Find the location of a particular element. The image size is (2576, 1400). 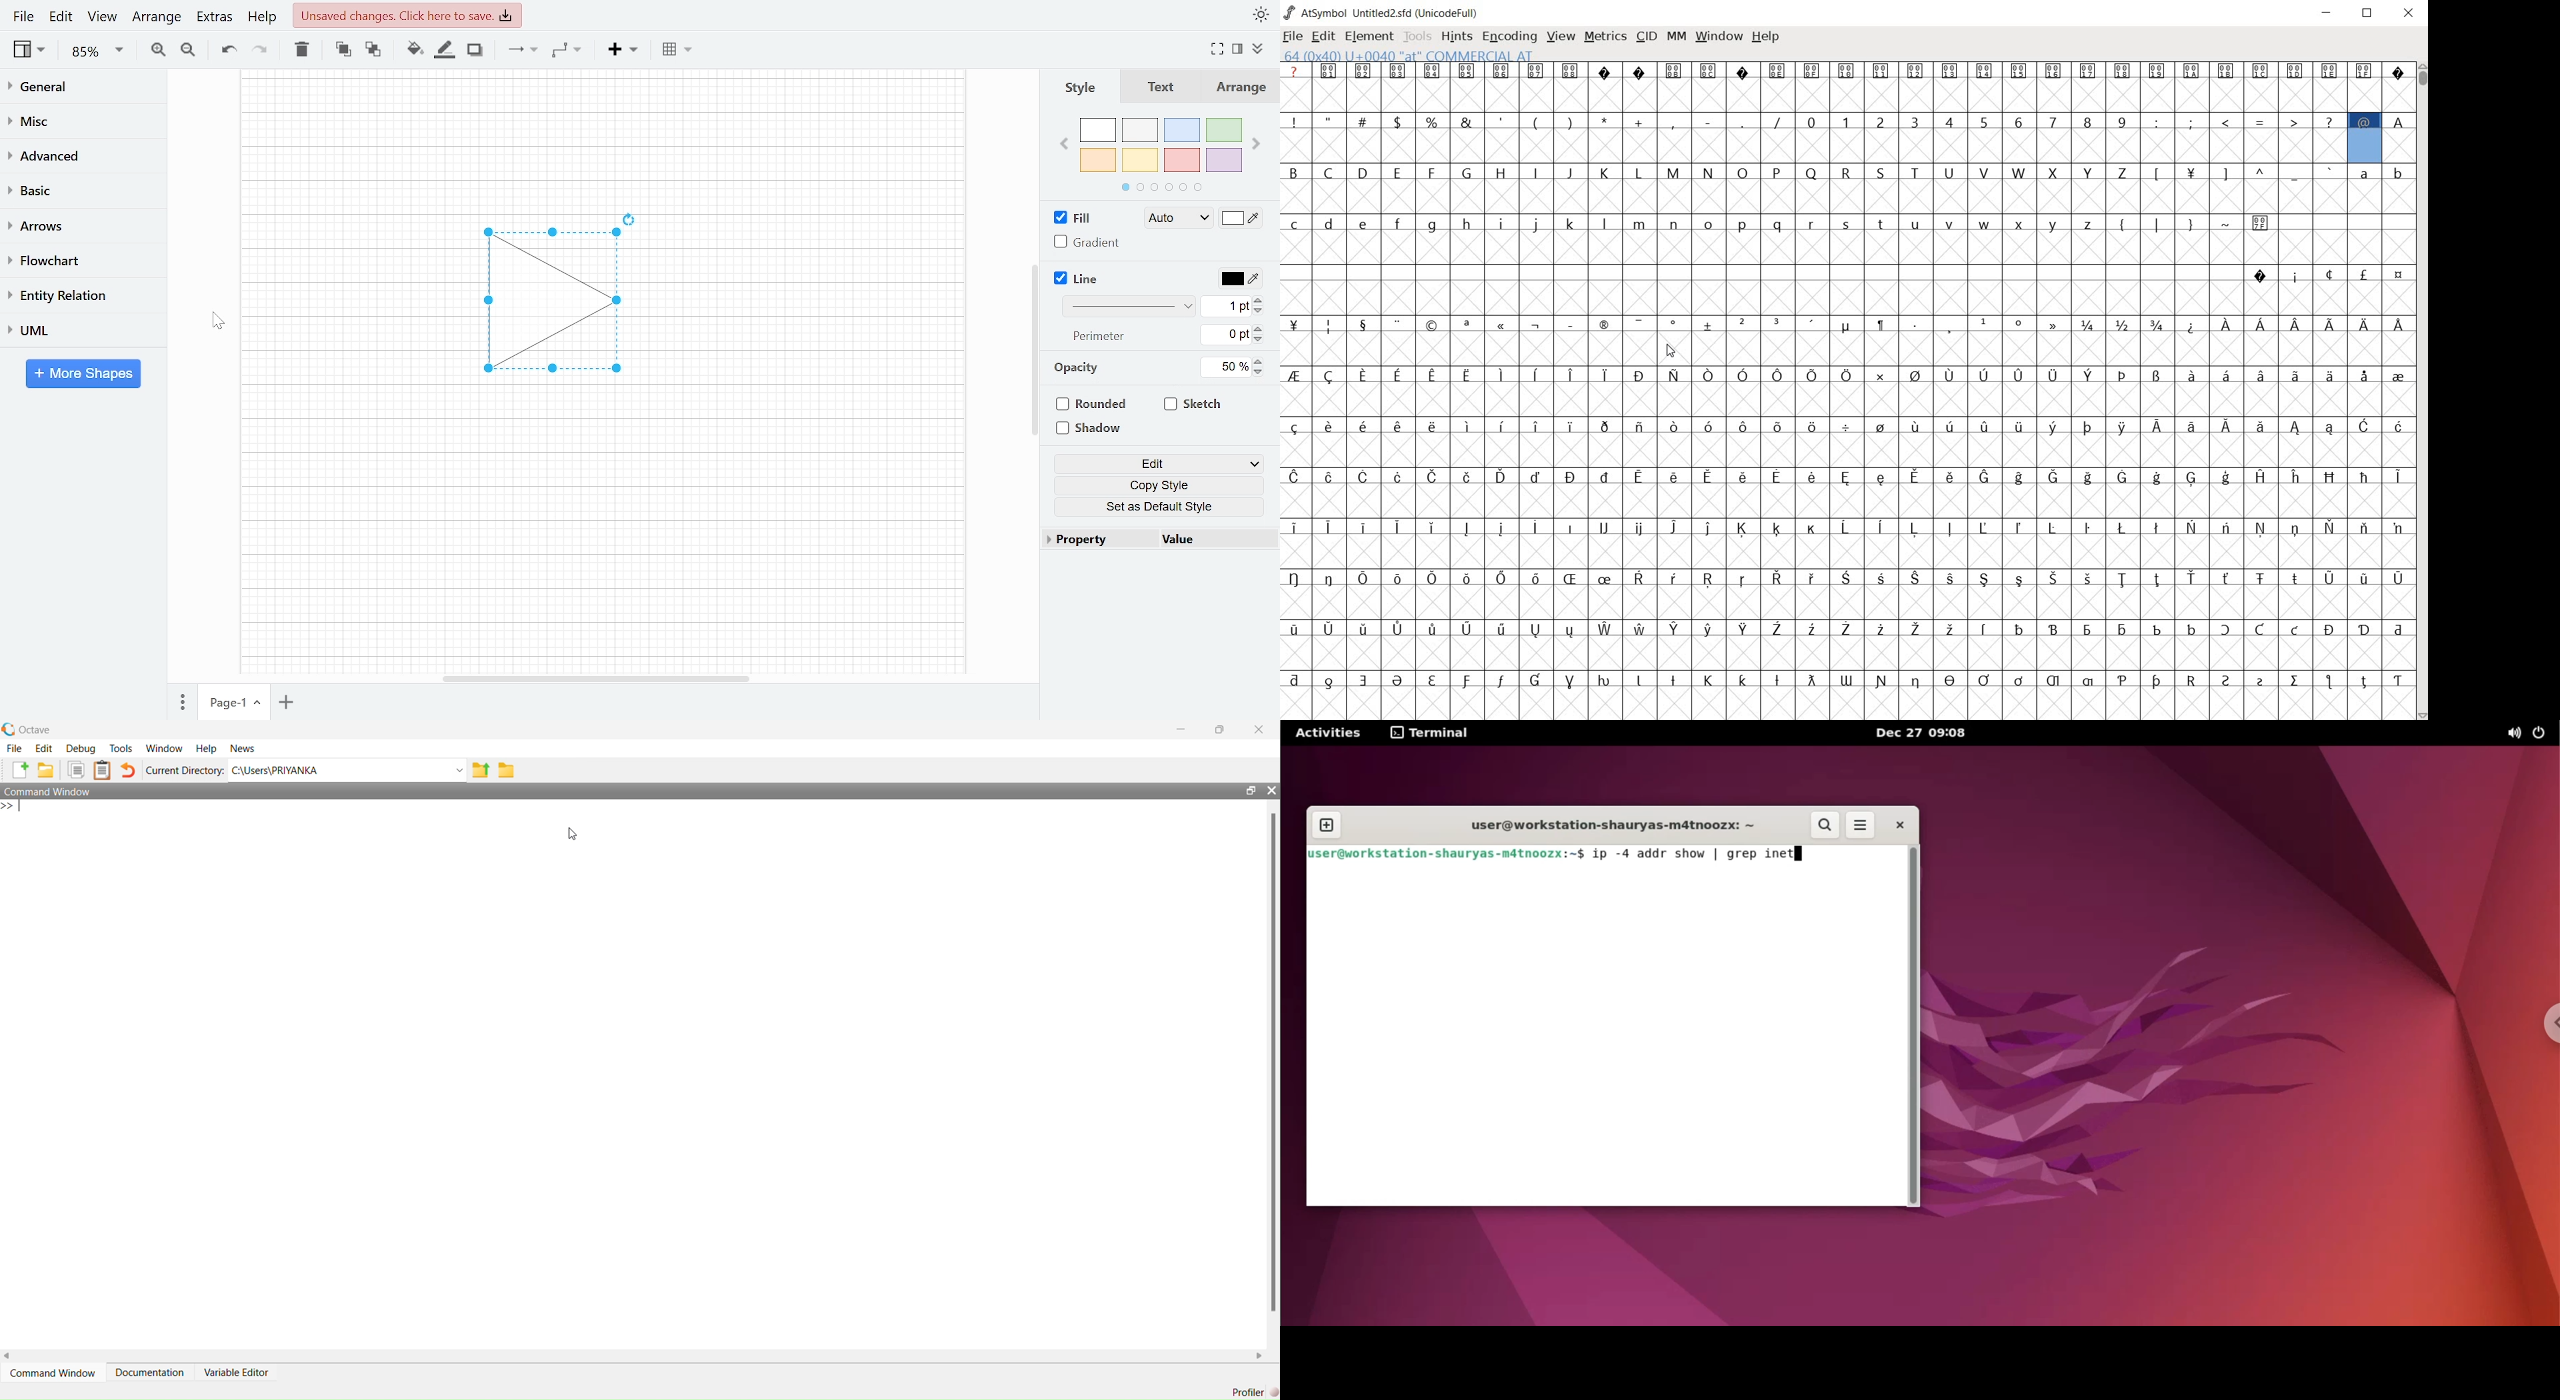

Opacity is located at coordinates (1078, 368).